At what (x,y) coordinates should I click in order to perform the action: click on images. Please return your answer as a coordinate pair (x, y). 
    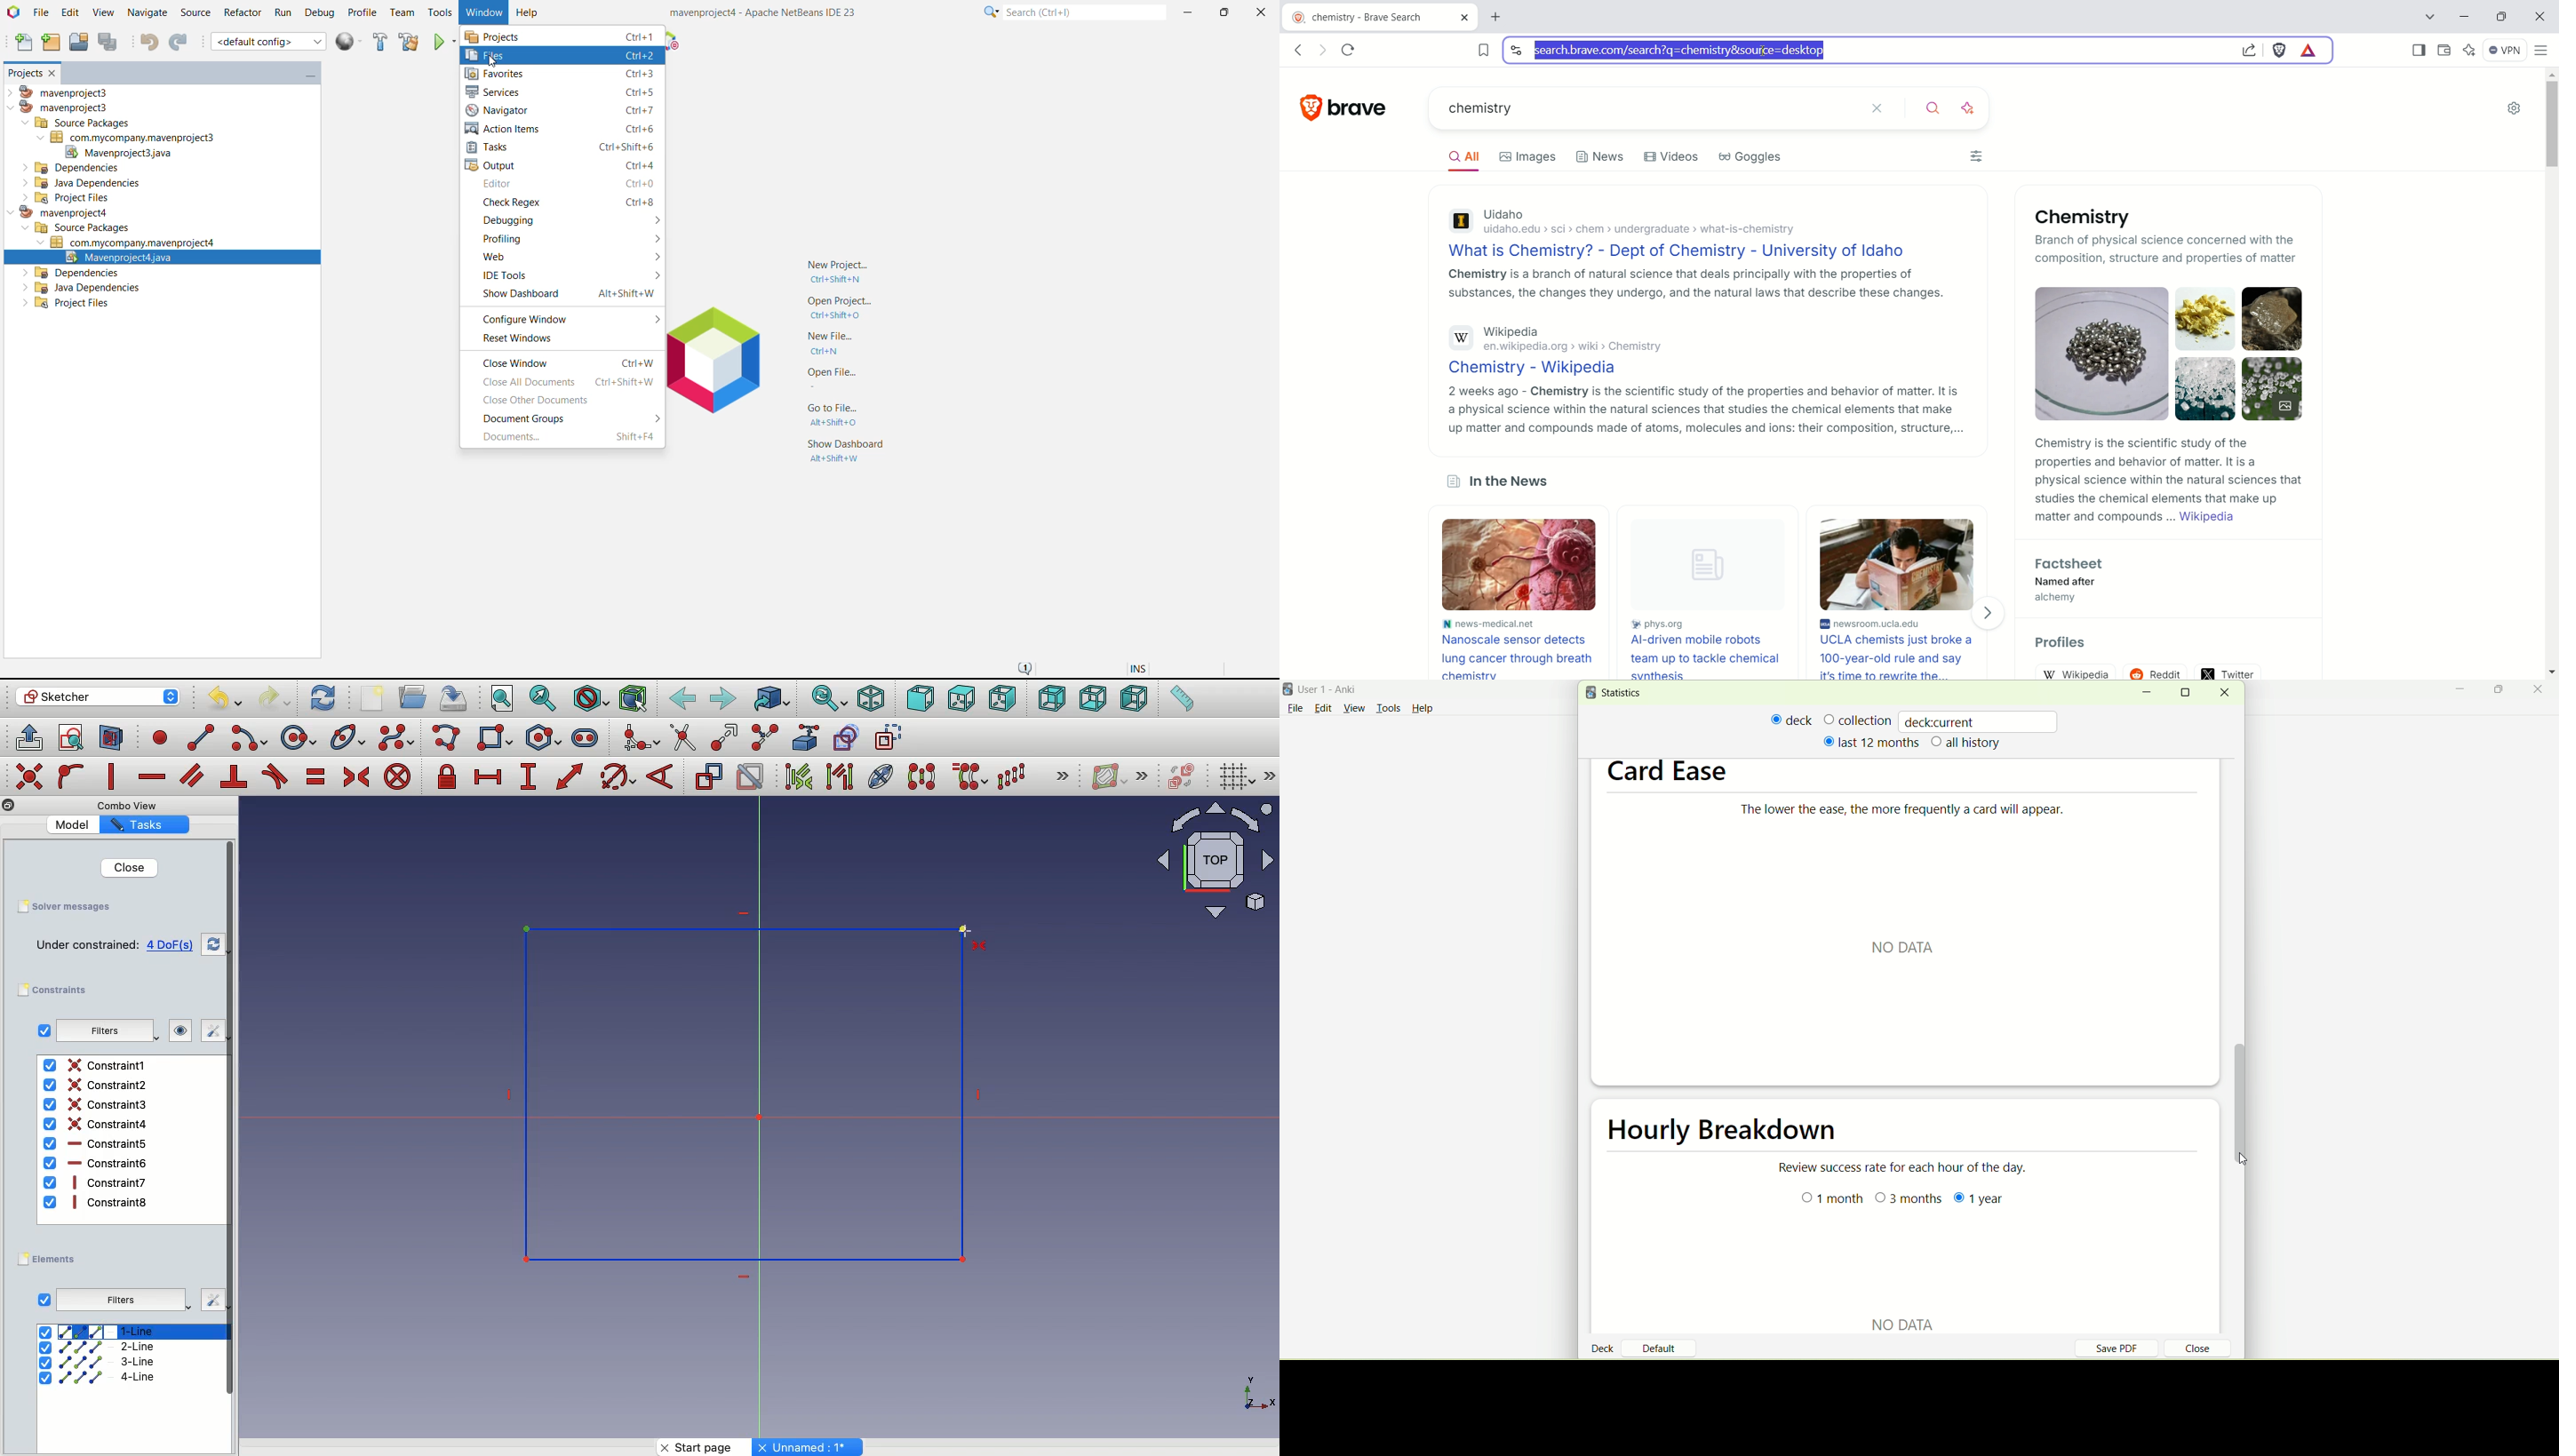
    Looking at the image, I should click on (1527, 159).